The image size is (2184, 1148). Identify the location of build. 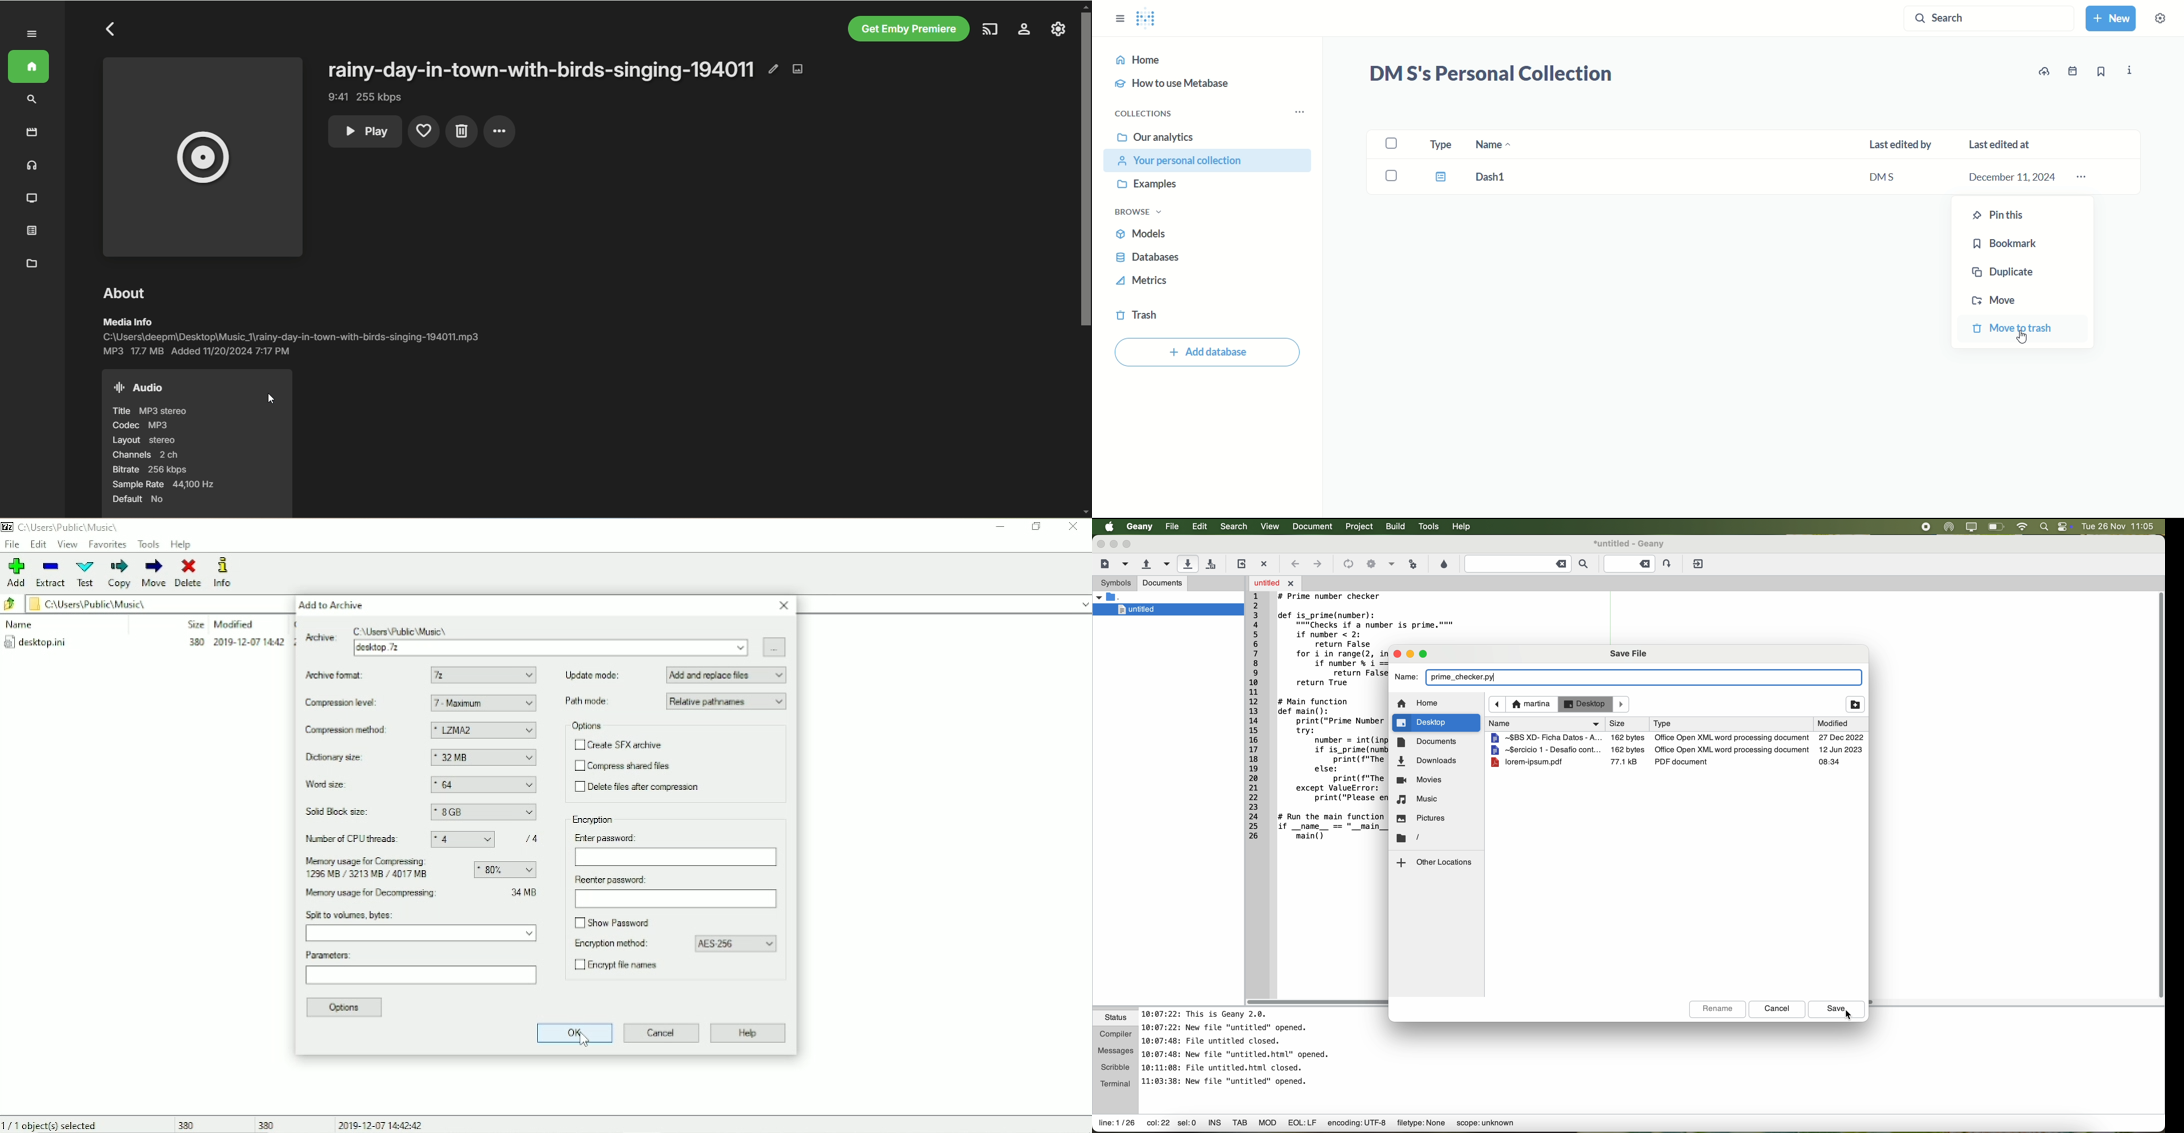
(1396, 527).